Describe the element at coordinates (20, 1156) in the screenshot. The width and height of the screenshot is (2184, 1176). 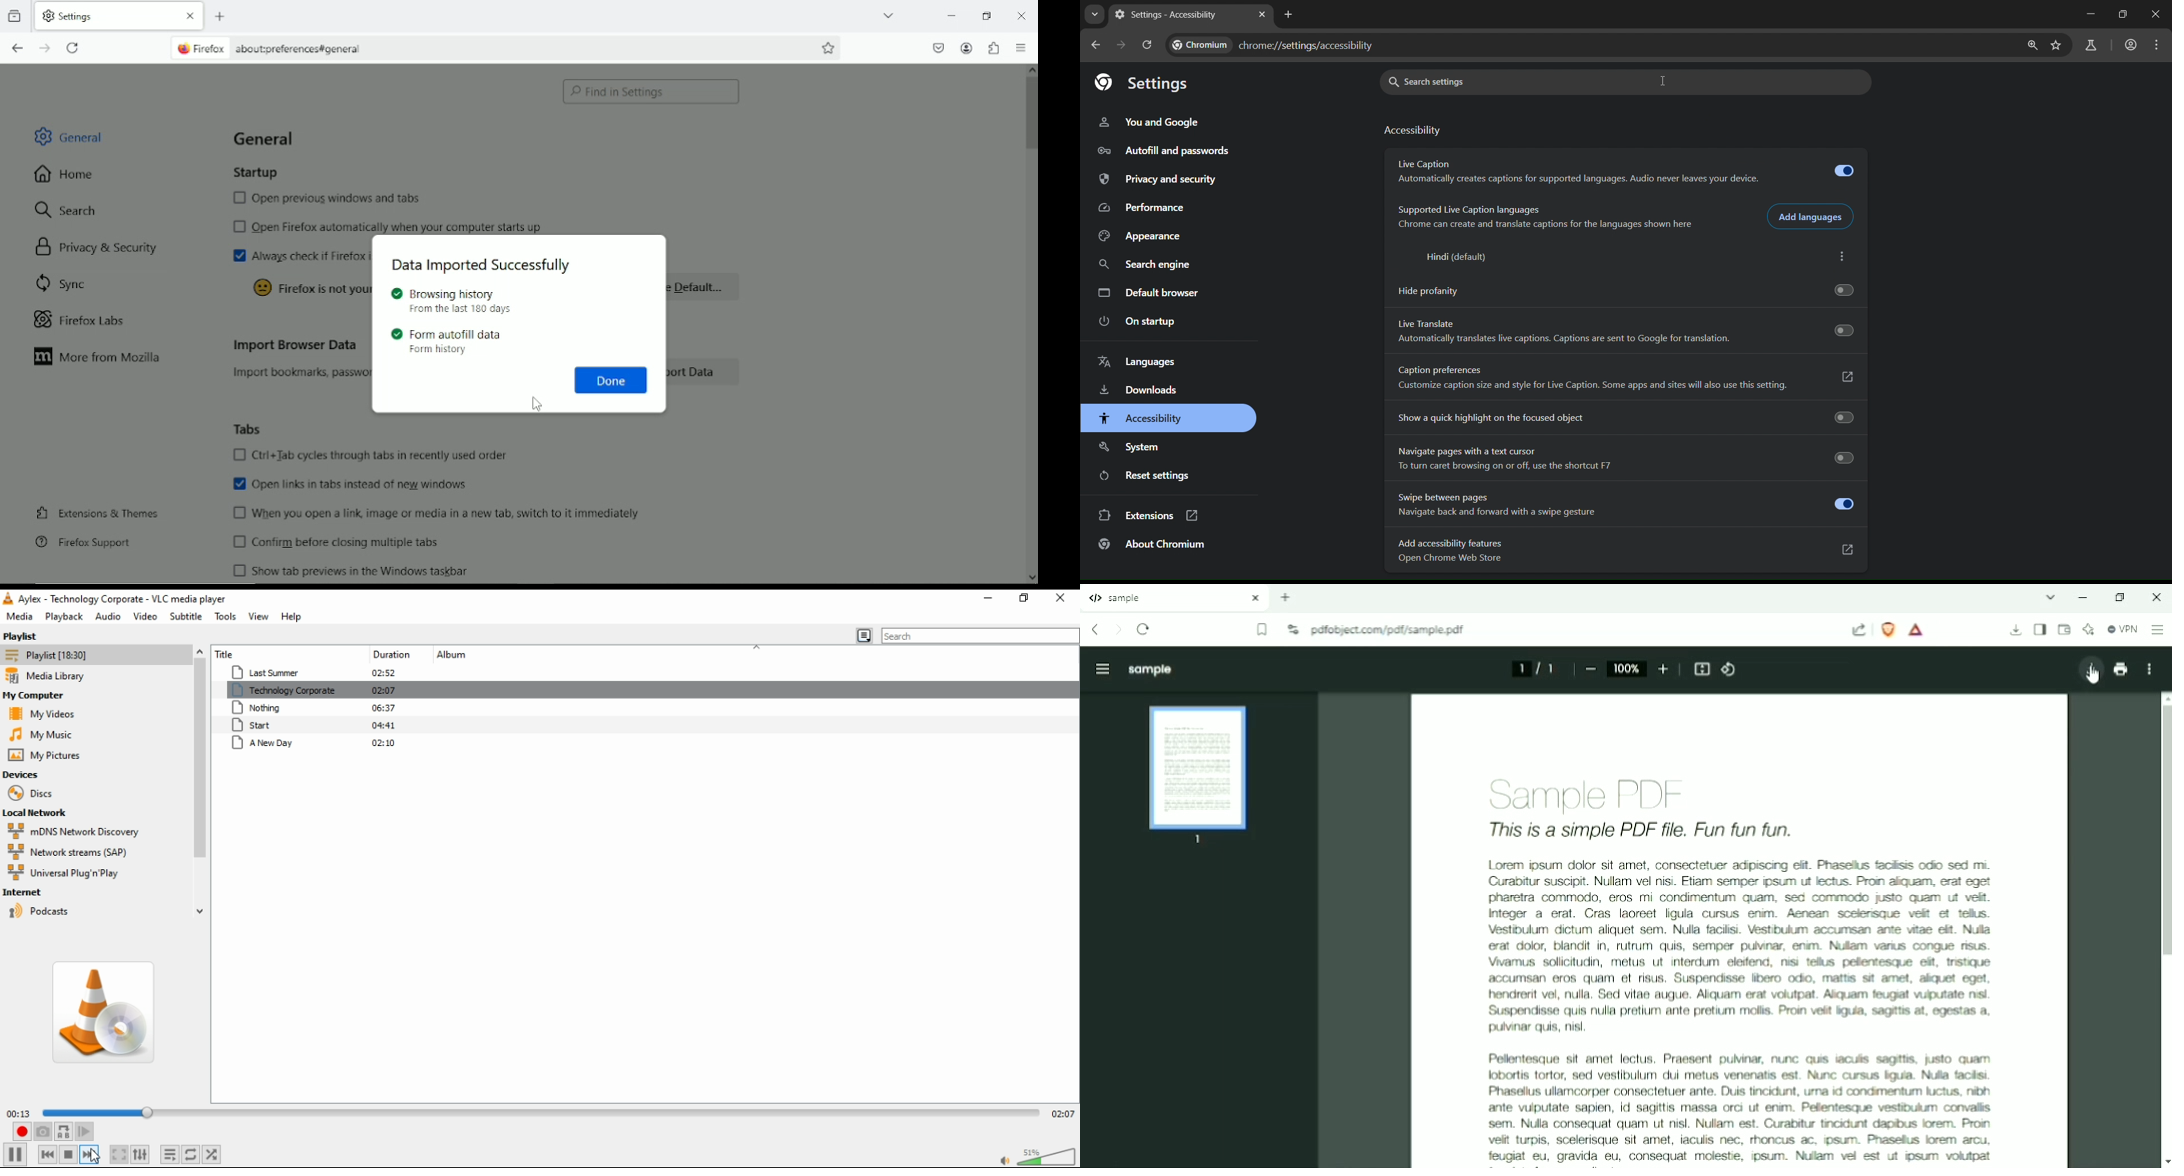
I see `play/pause` at that location.